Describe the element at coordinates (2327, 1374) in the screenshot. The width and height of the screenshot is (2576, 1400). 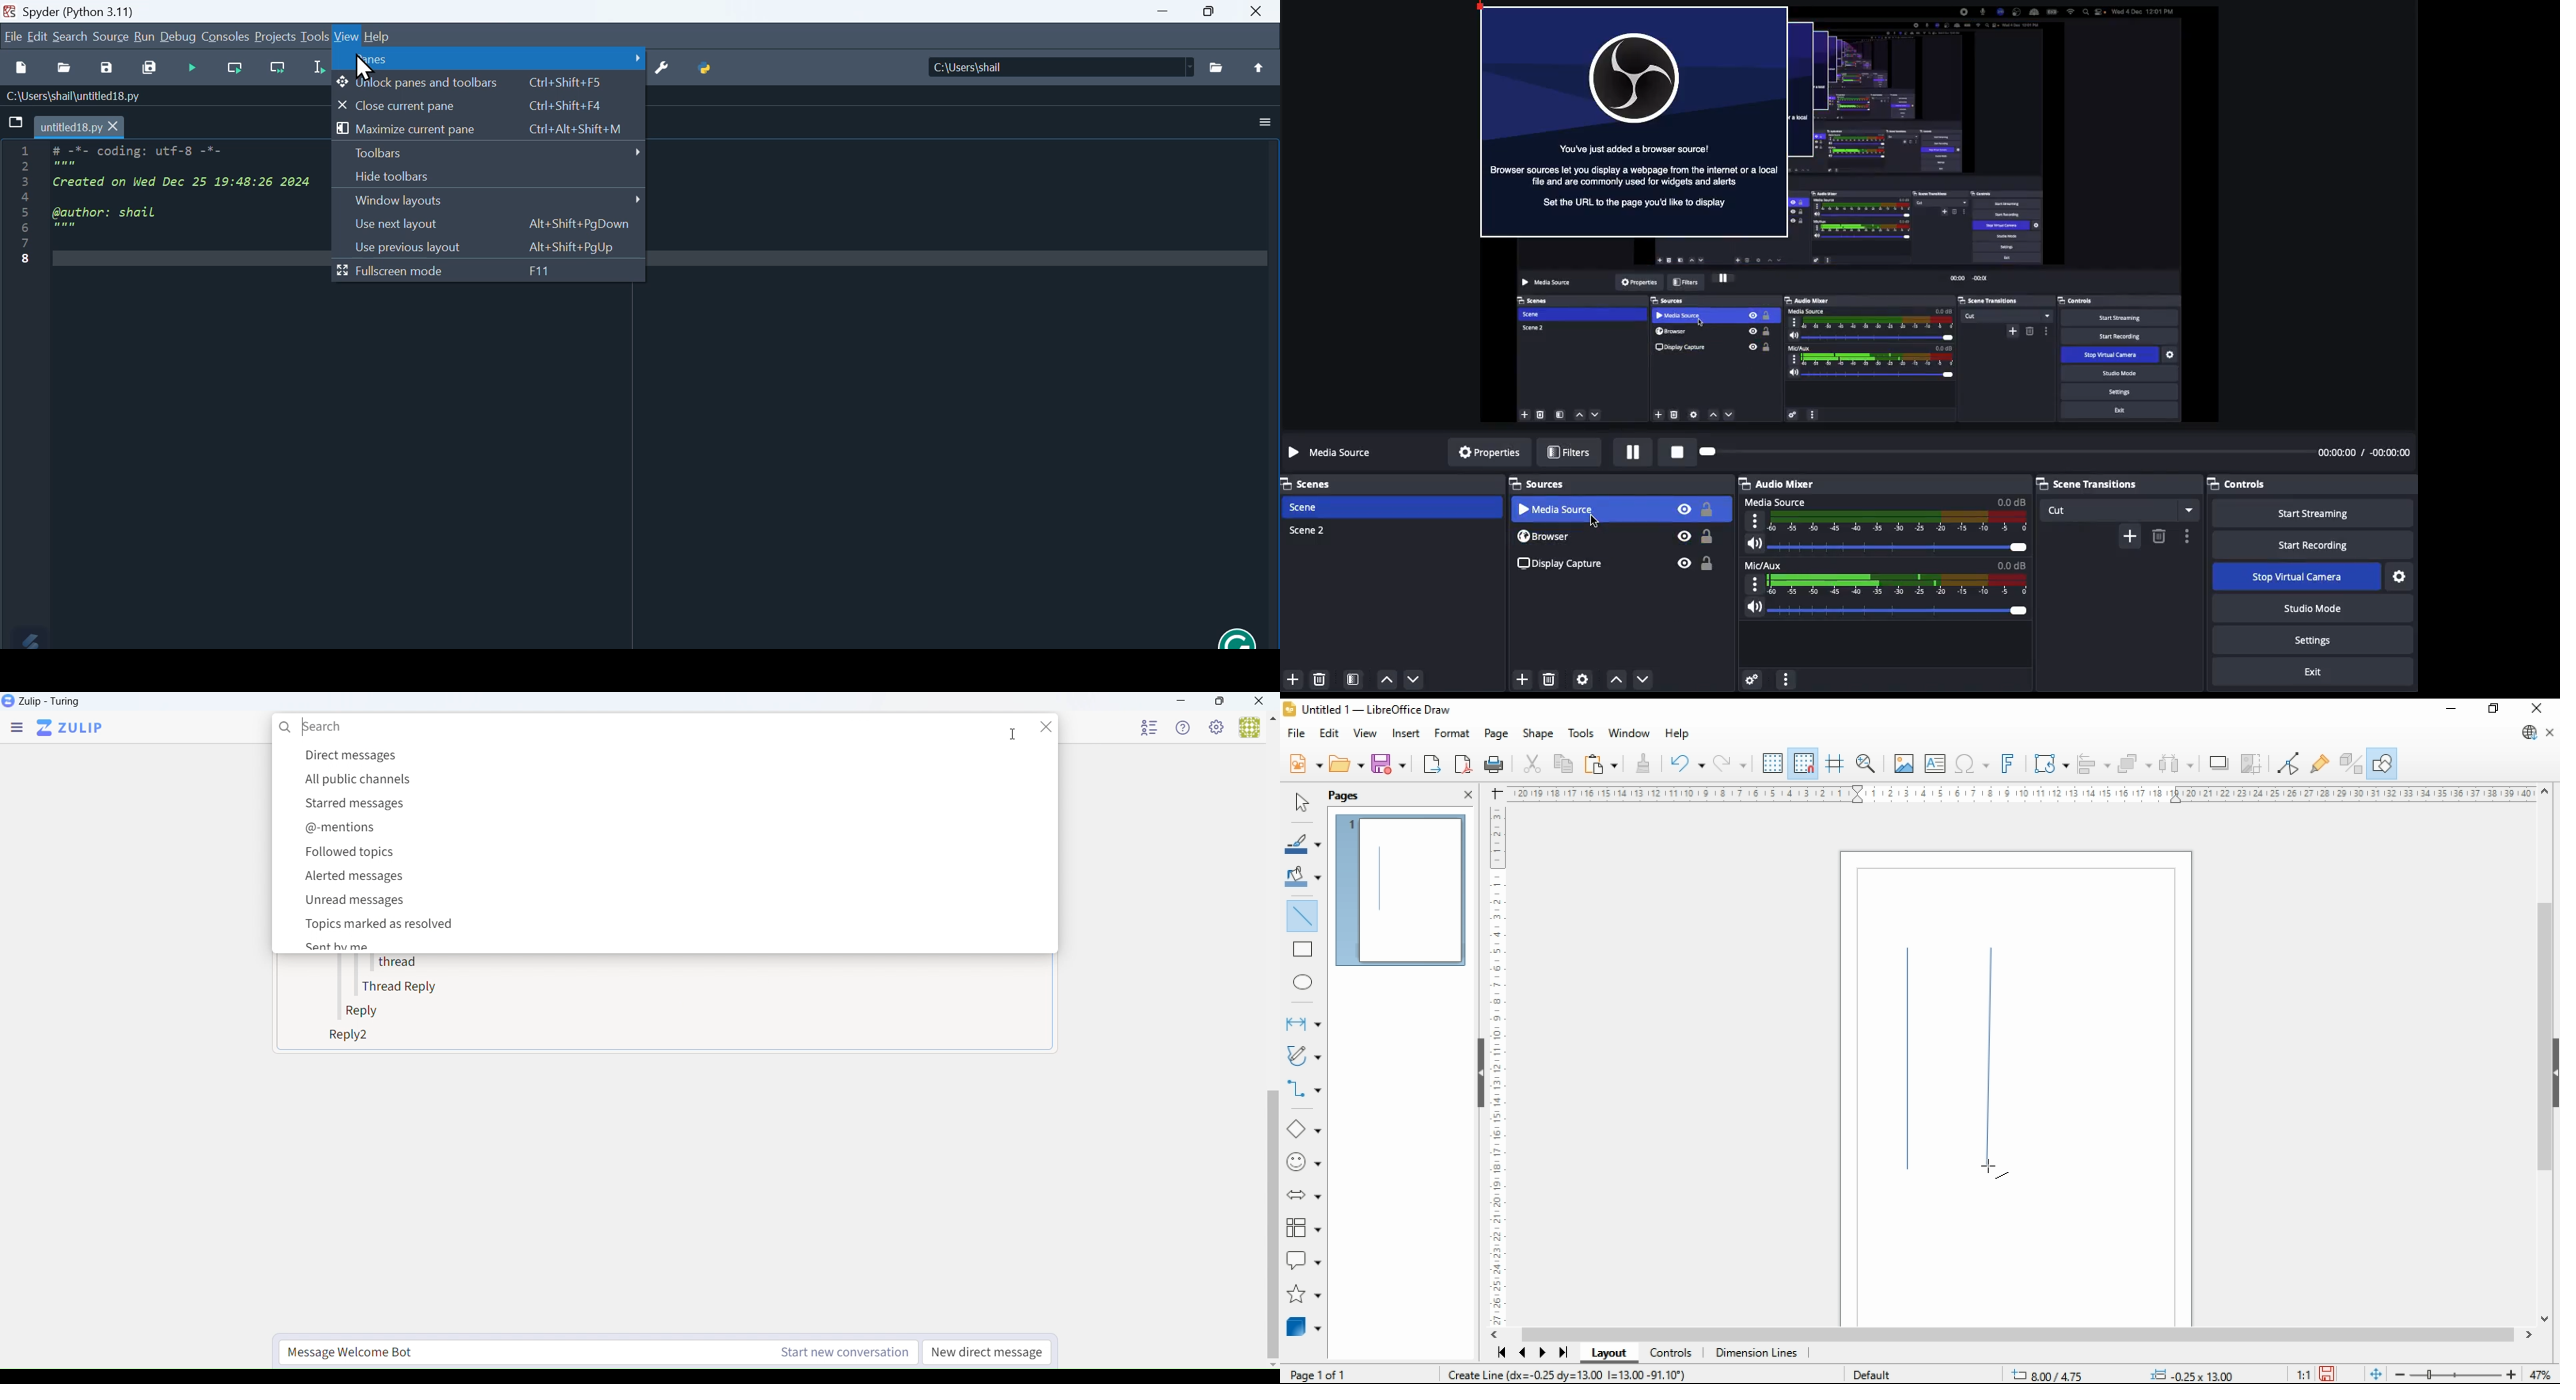
I see `save` at that location.